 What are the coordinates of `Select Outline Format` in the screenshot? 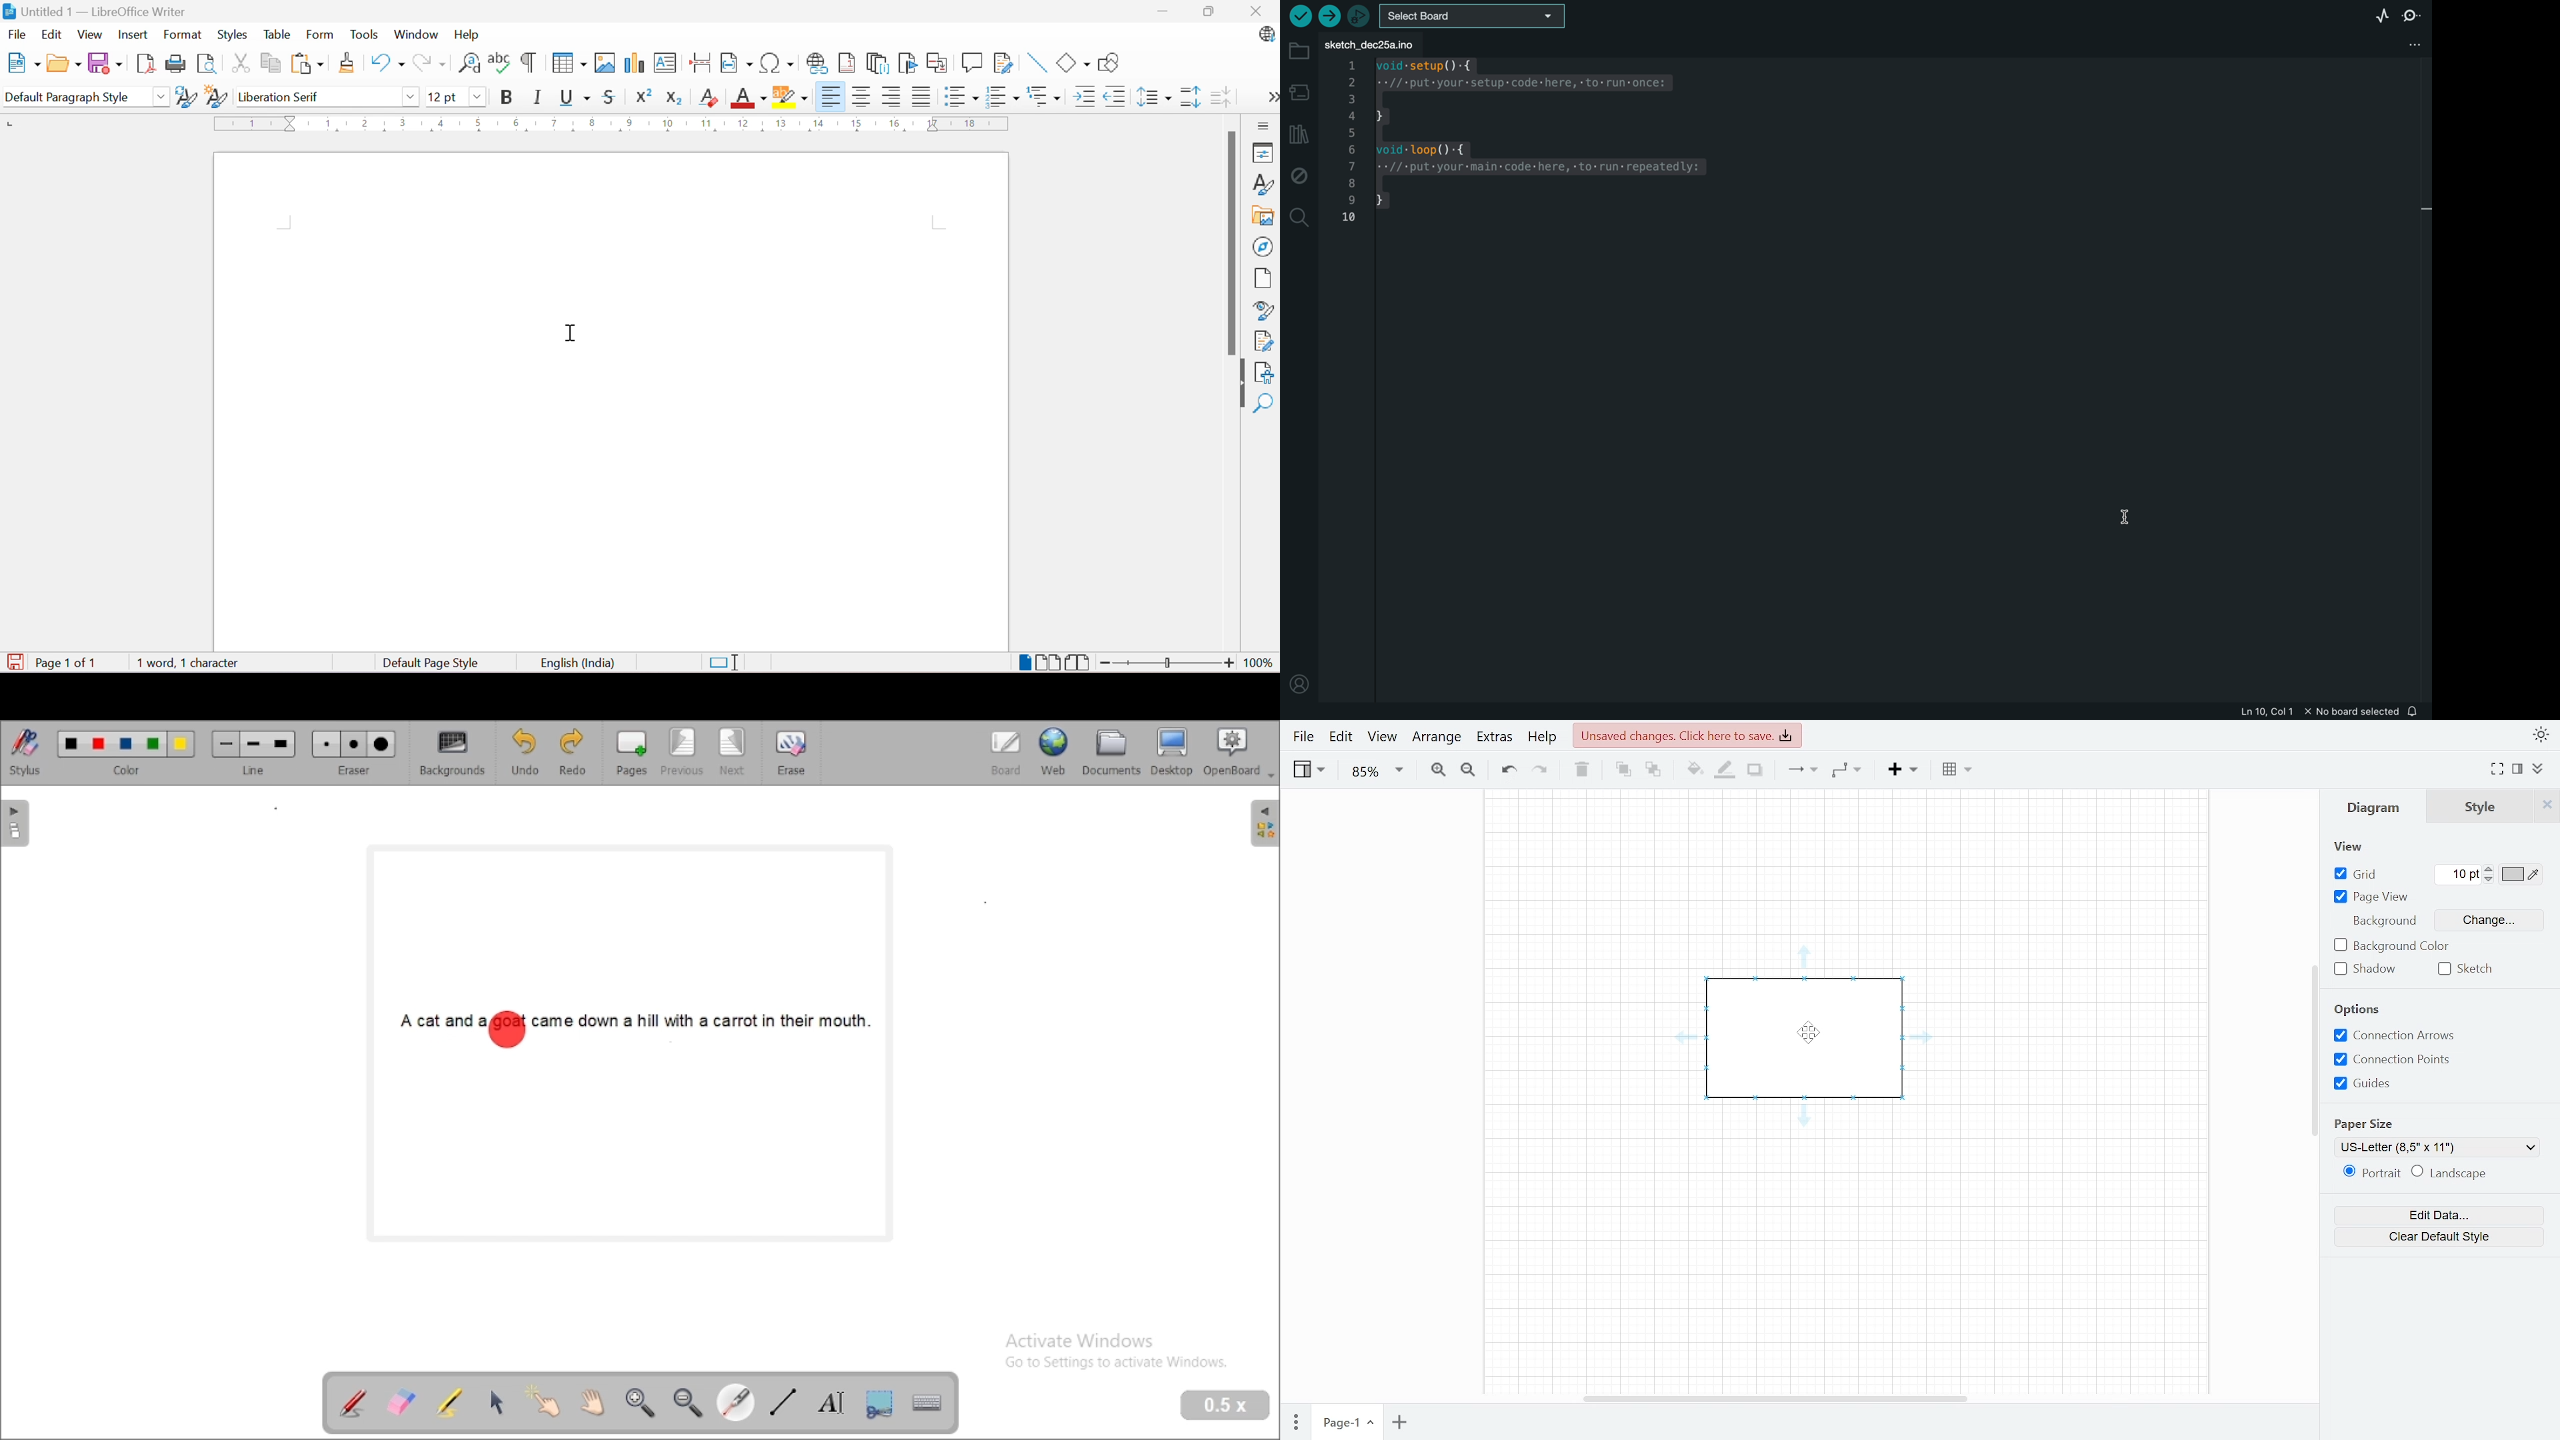 It's located at (1042, 96).